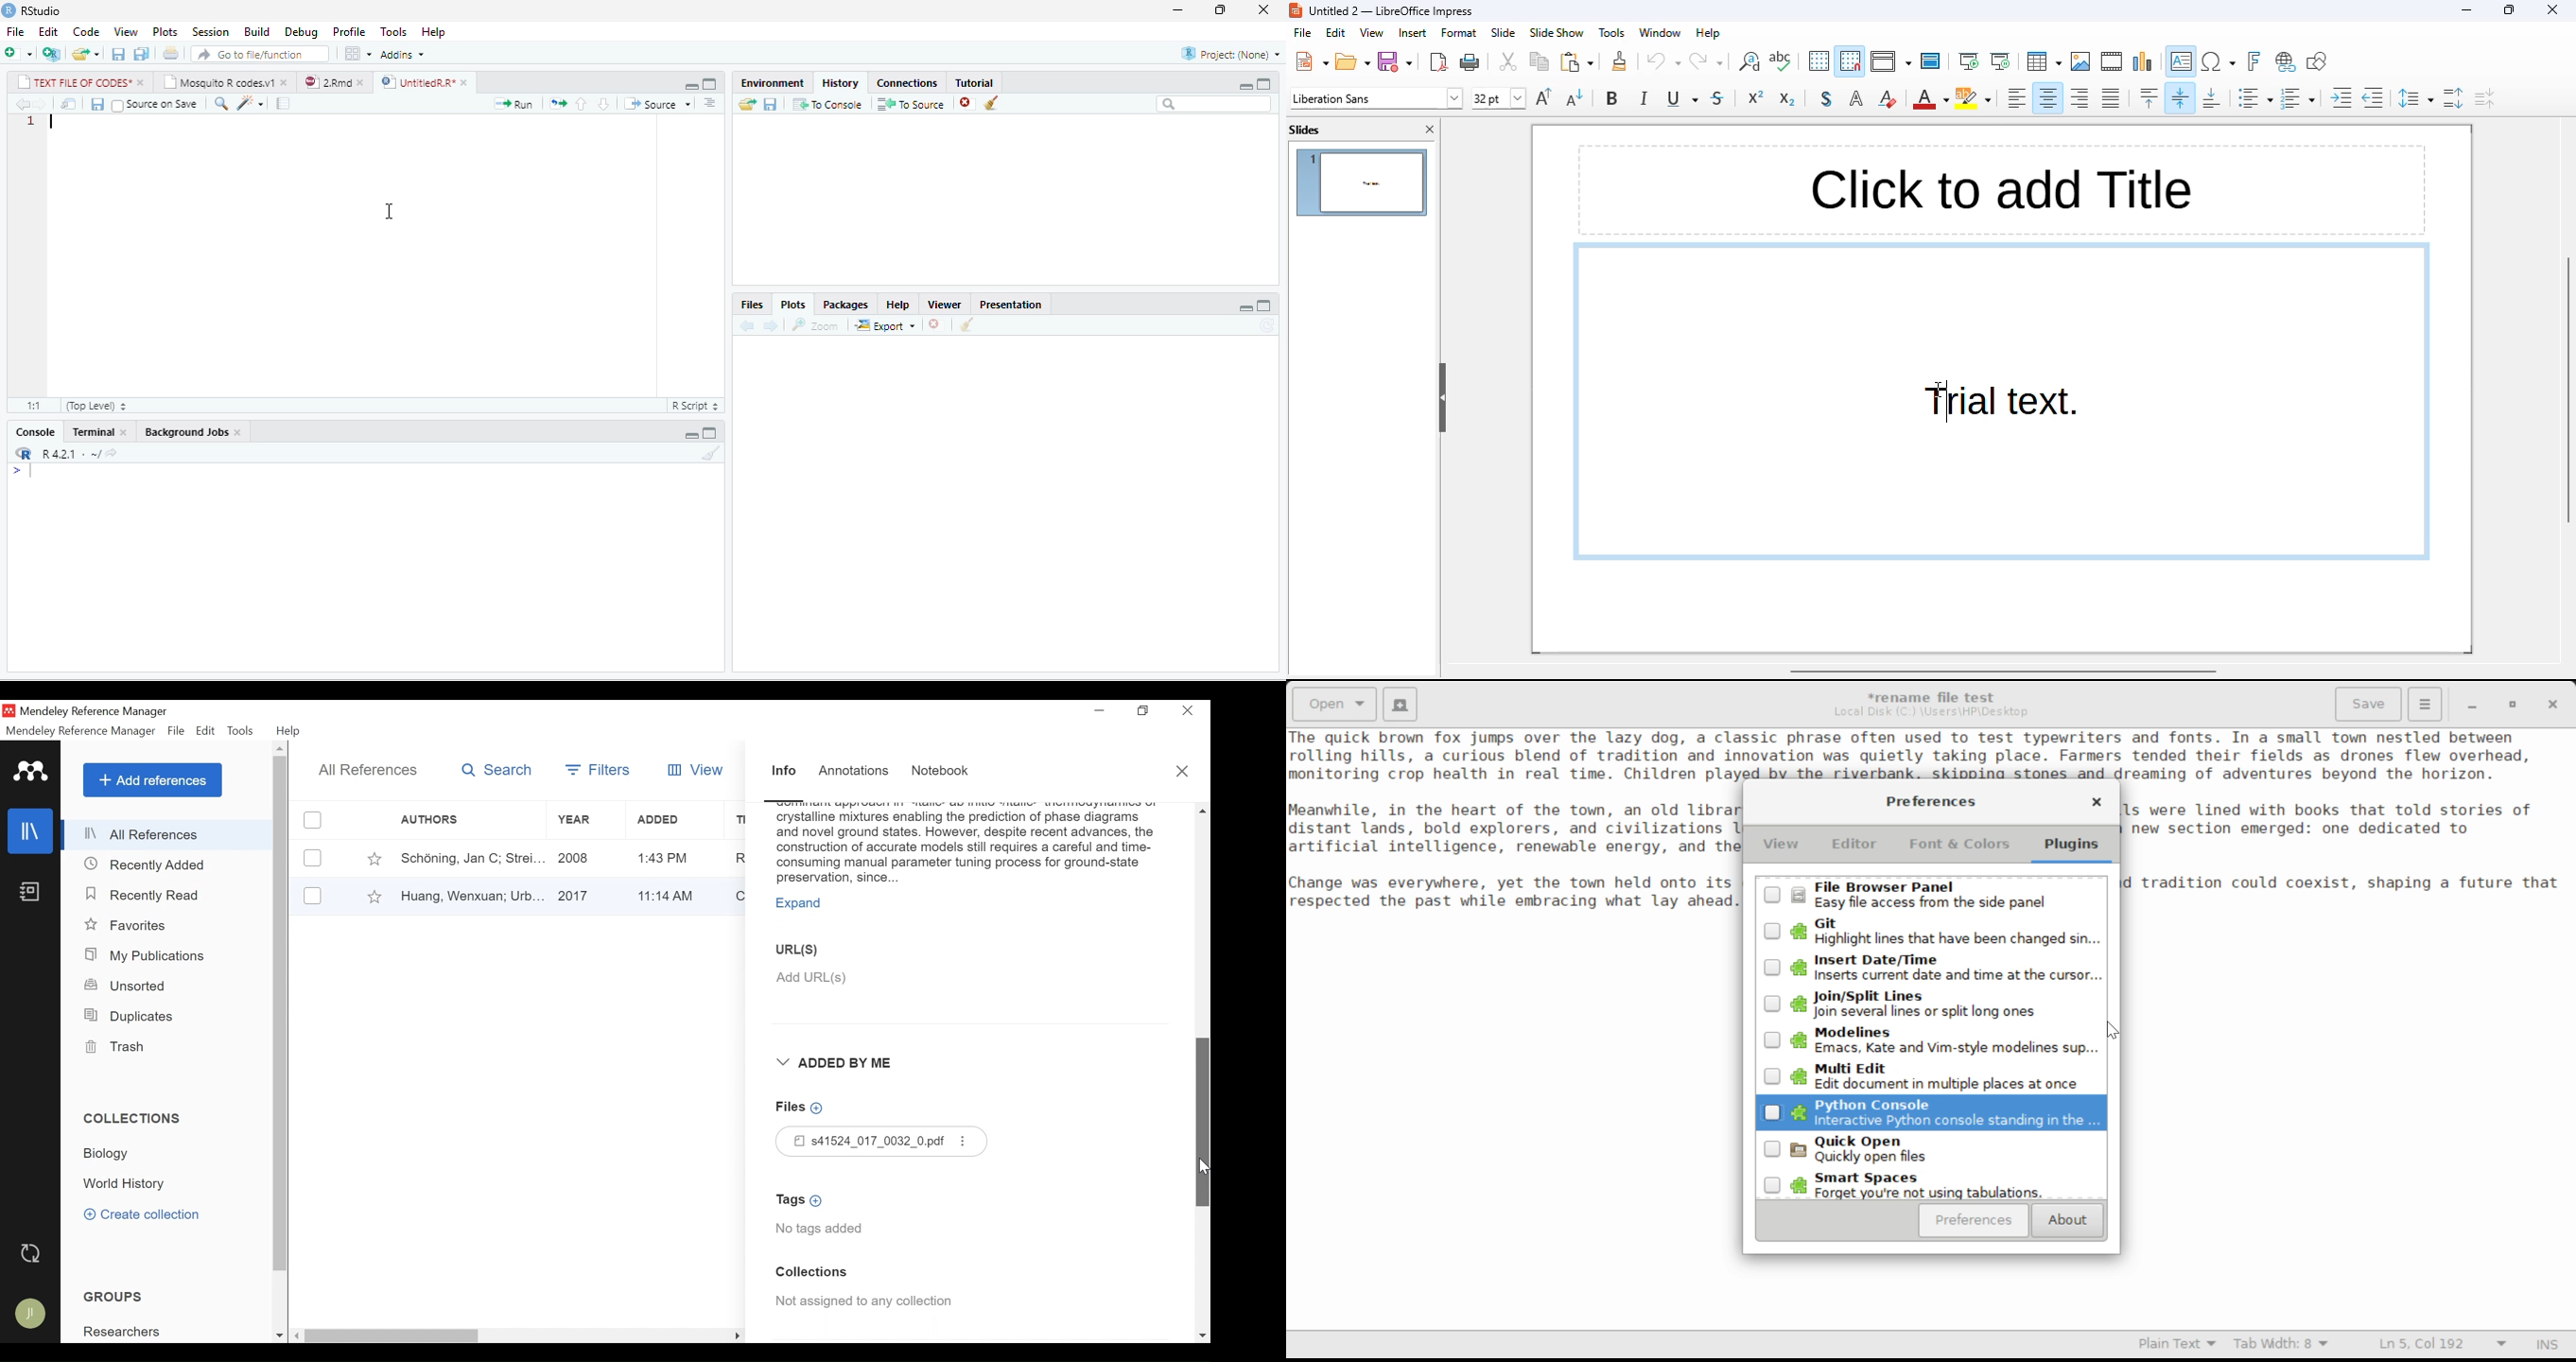 The height and width of the screenshot is (1372, 2576). Describe the element at coordinates (827, 104) in the screenshot. I see `To Console` at that location.